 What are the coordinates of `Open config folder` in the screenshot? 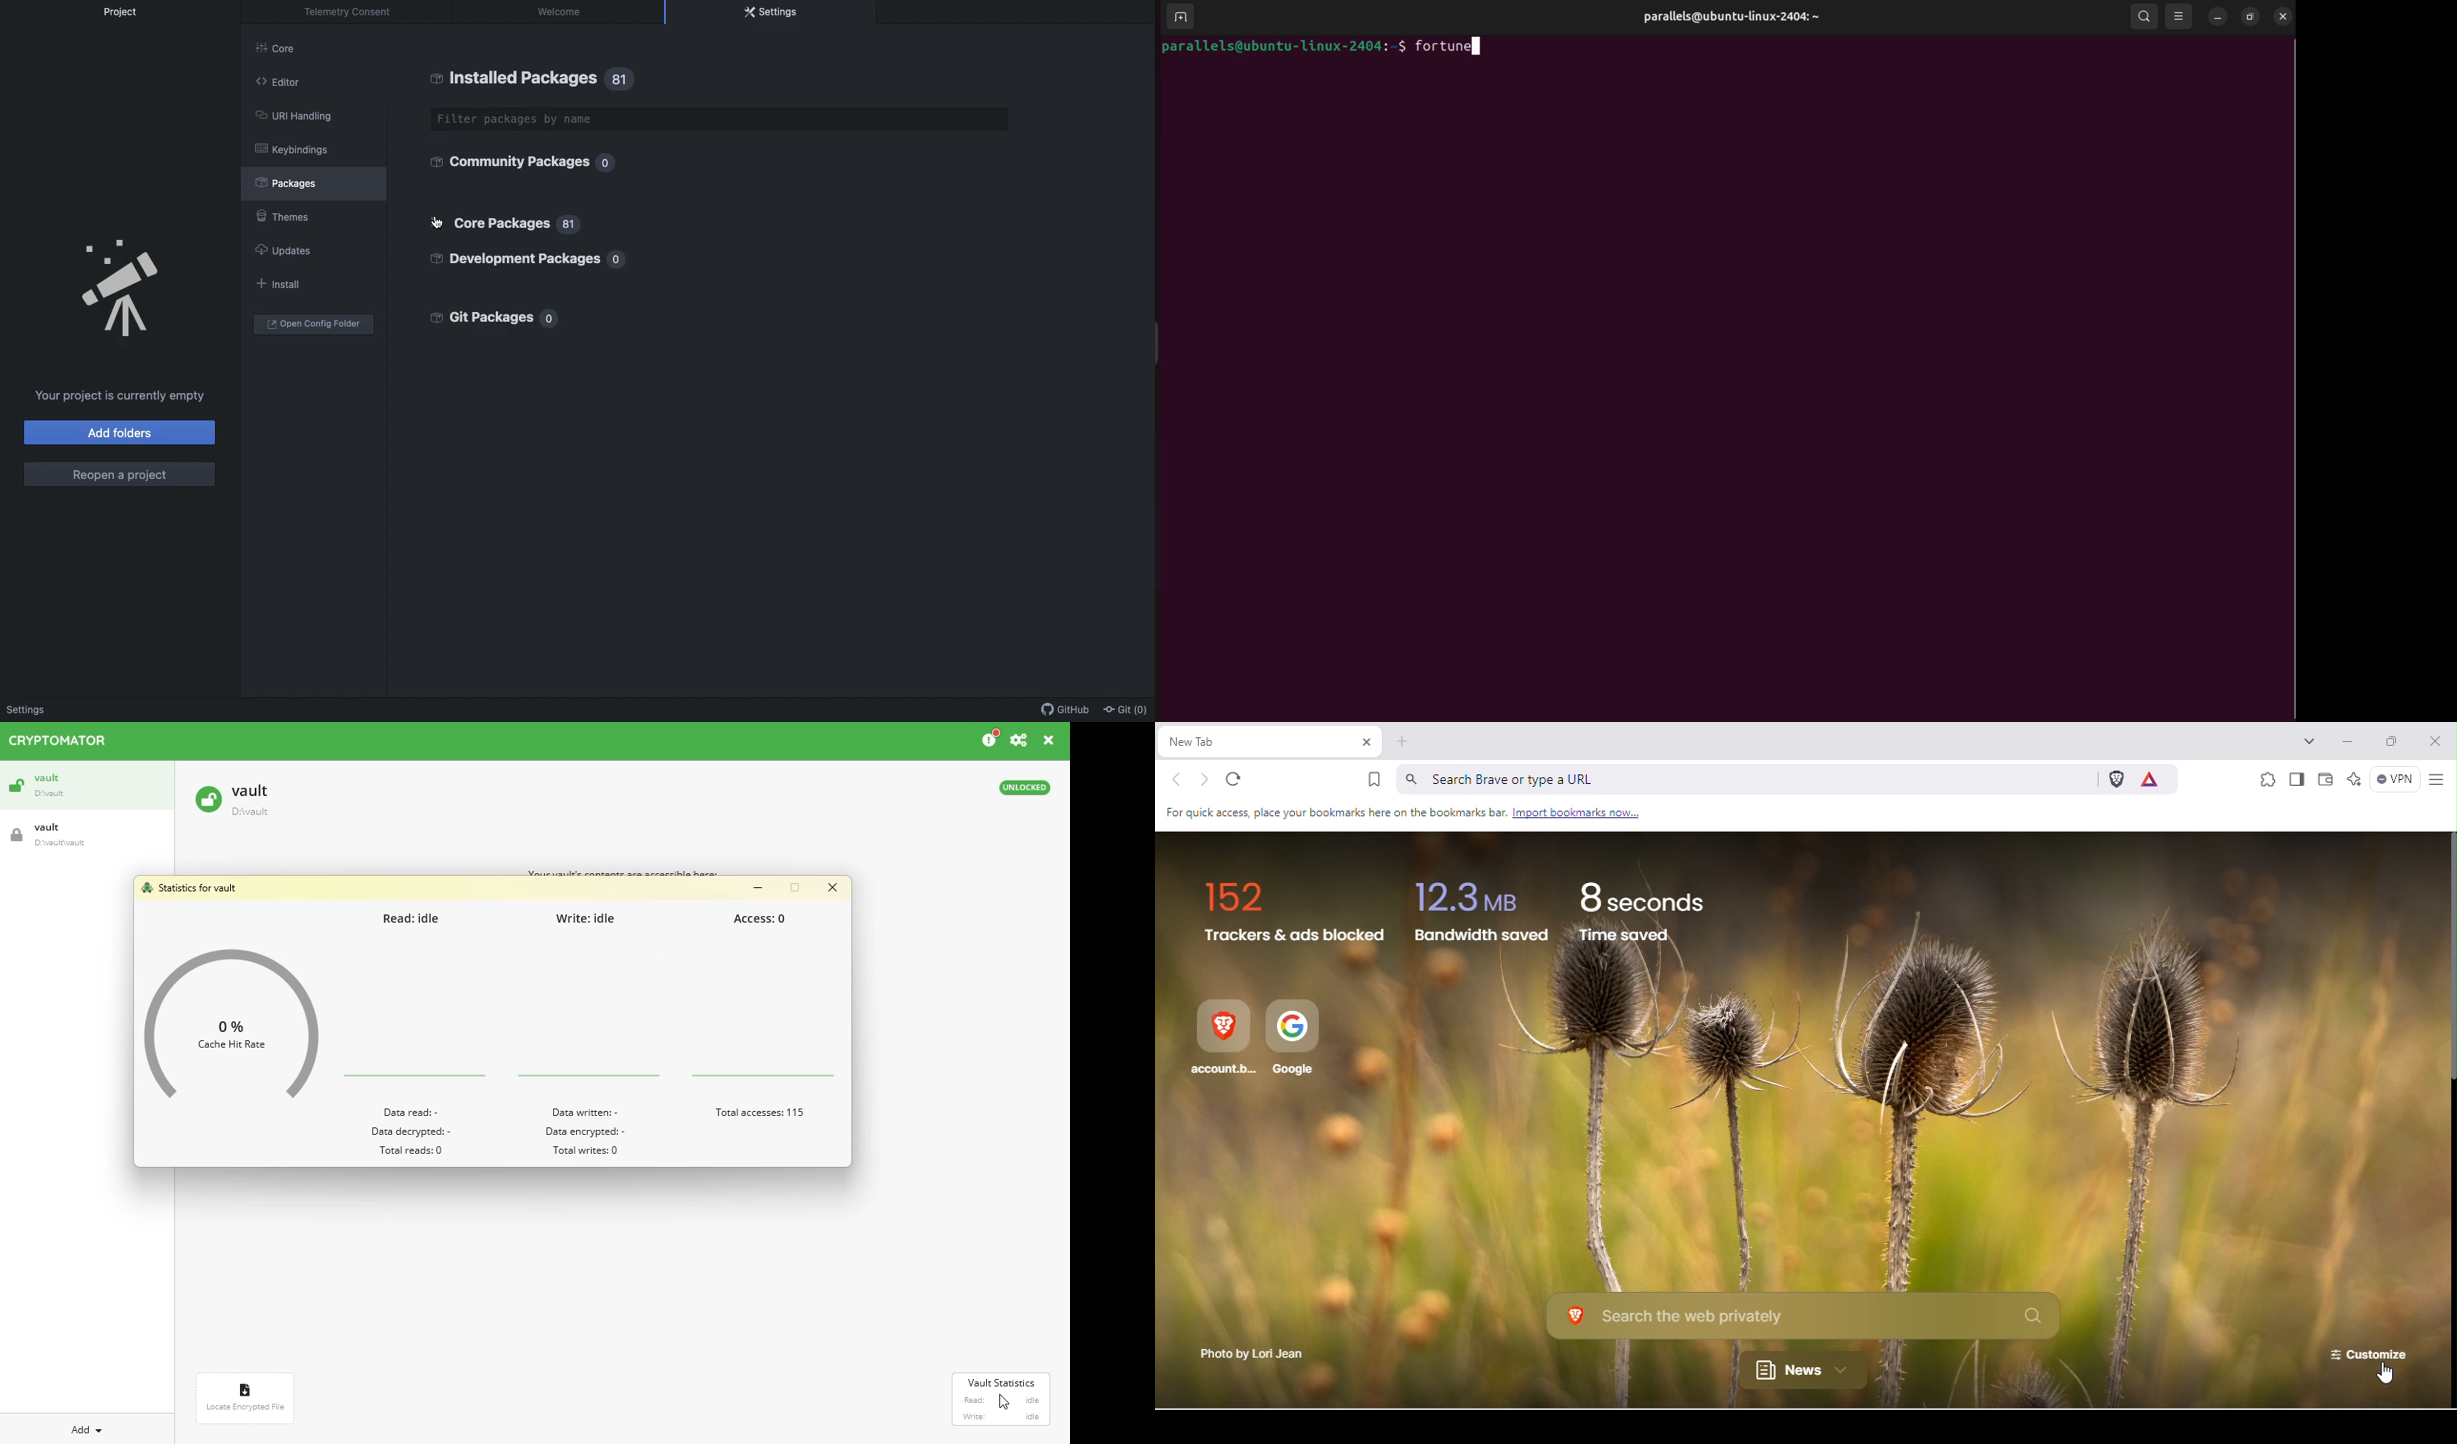 It's located at (314, 324).